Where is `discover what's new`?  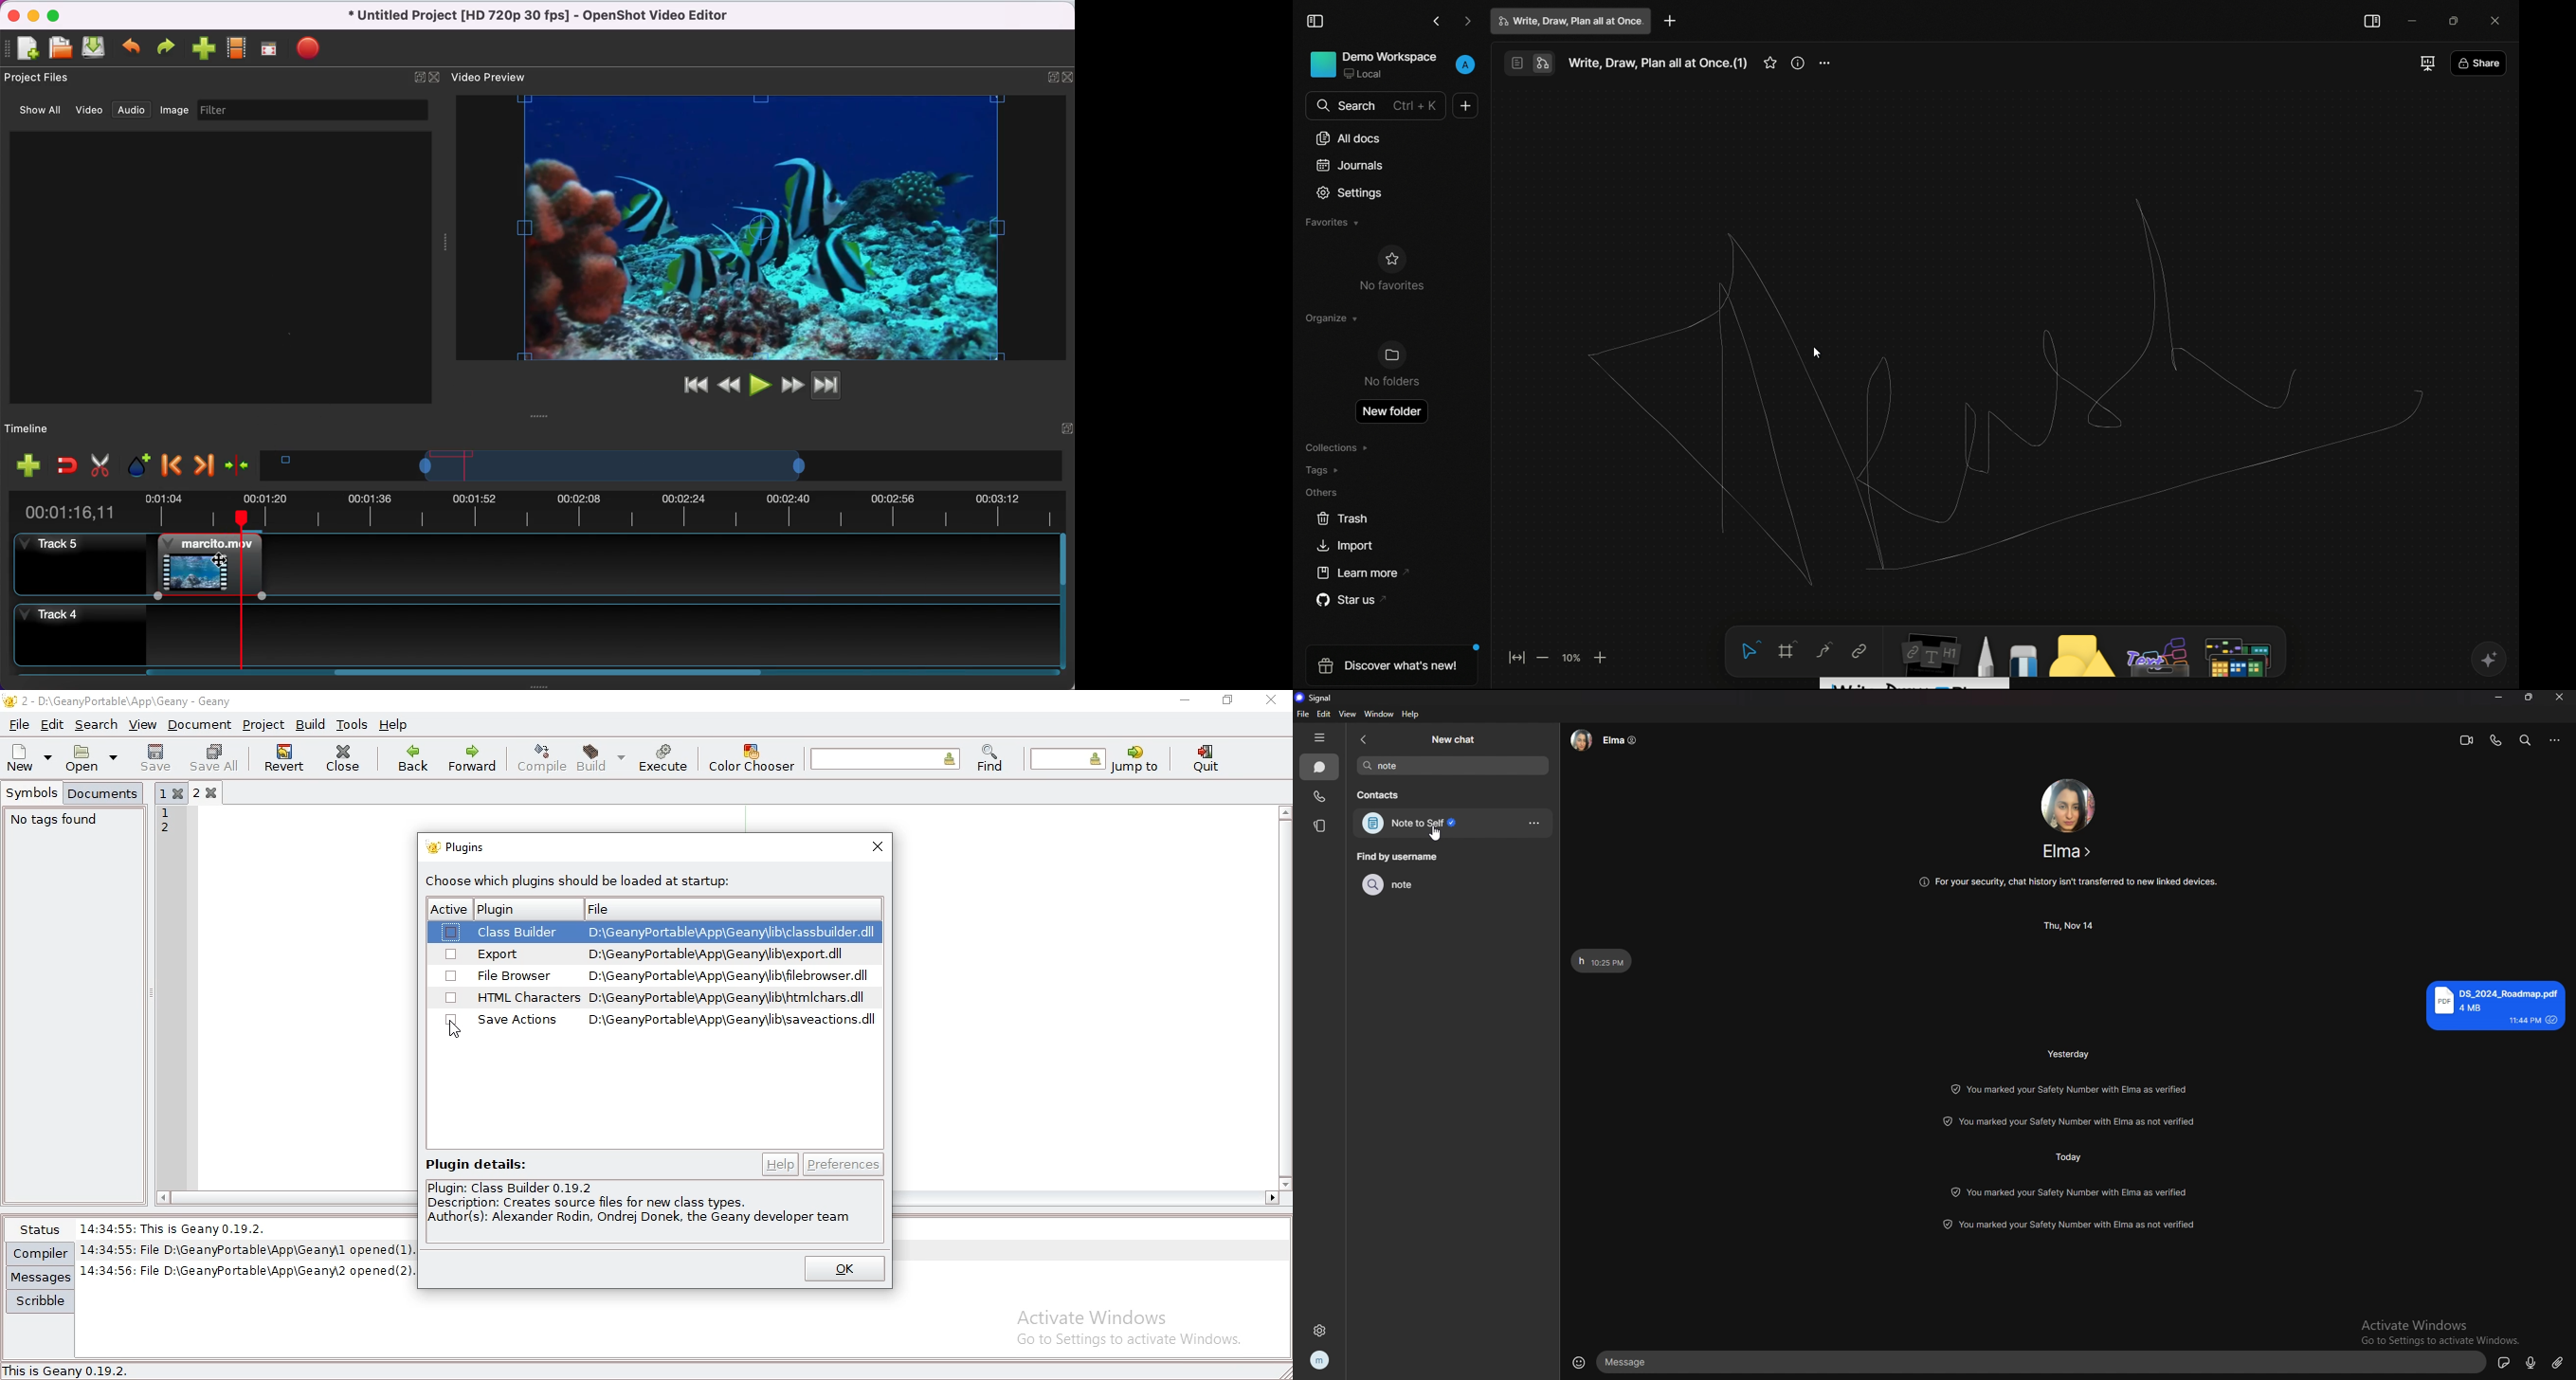 discover what's new is located at coordinates (1389, 663).